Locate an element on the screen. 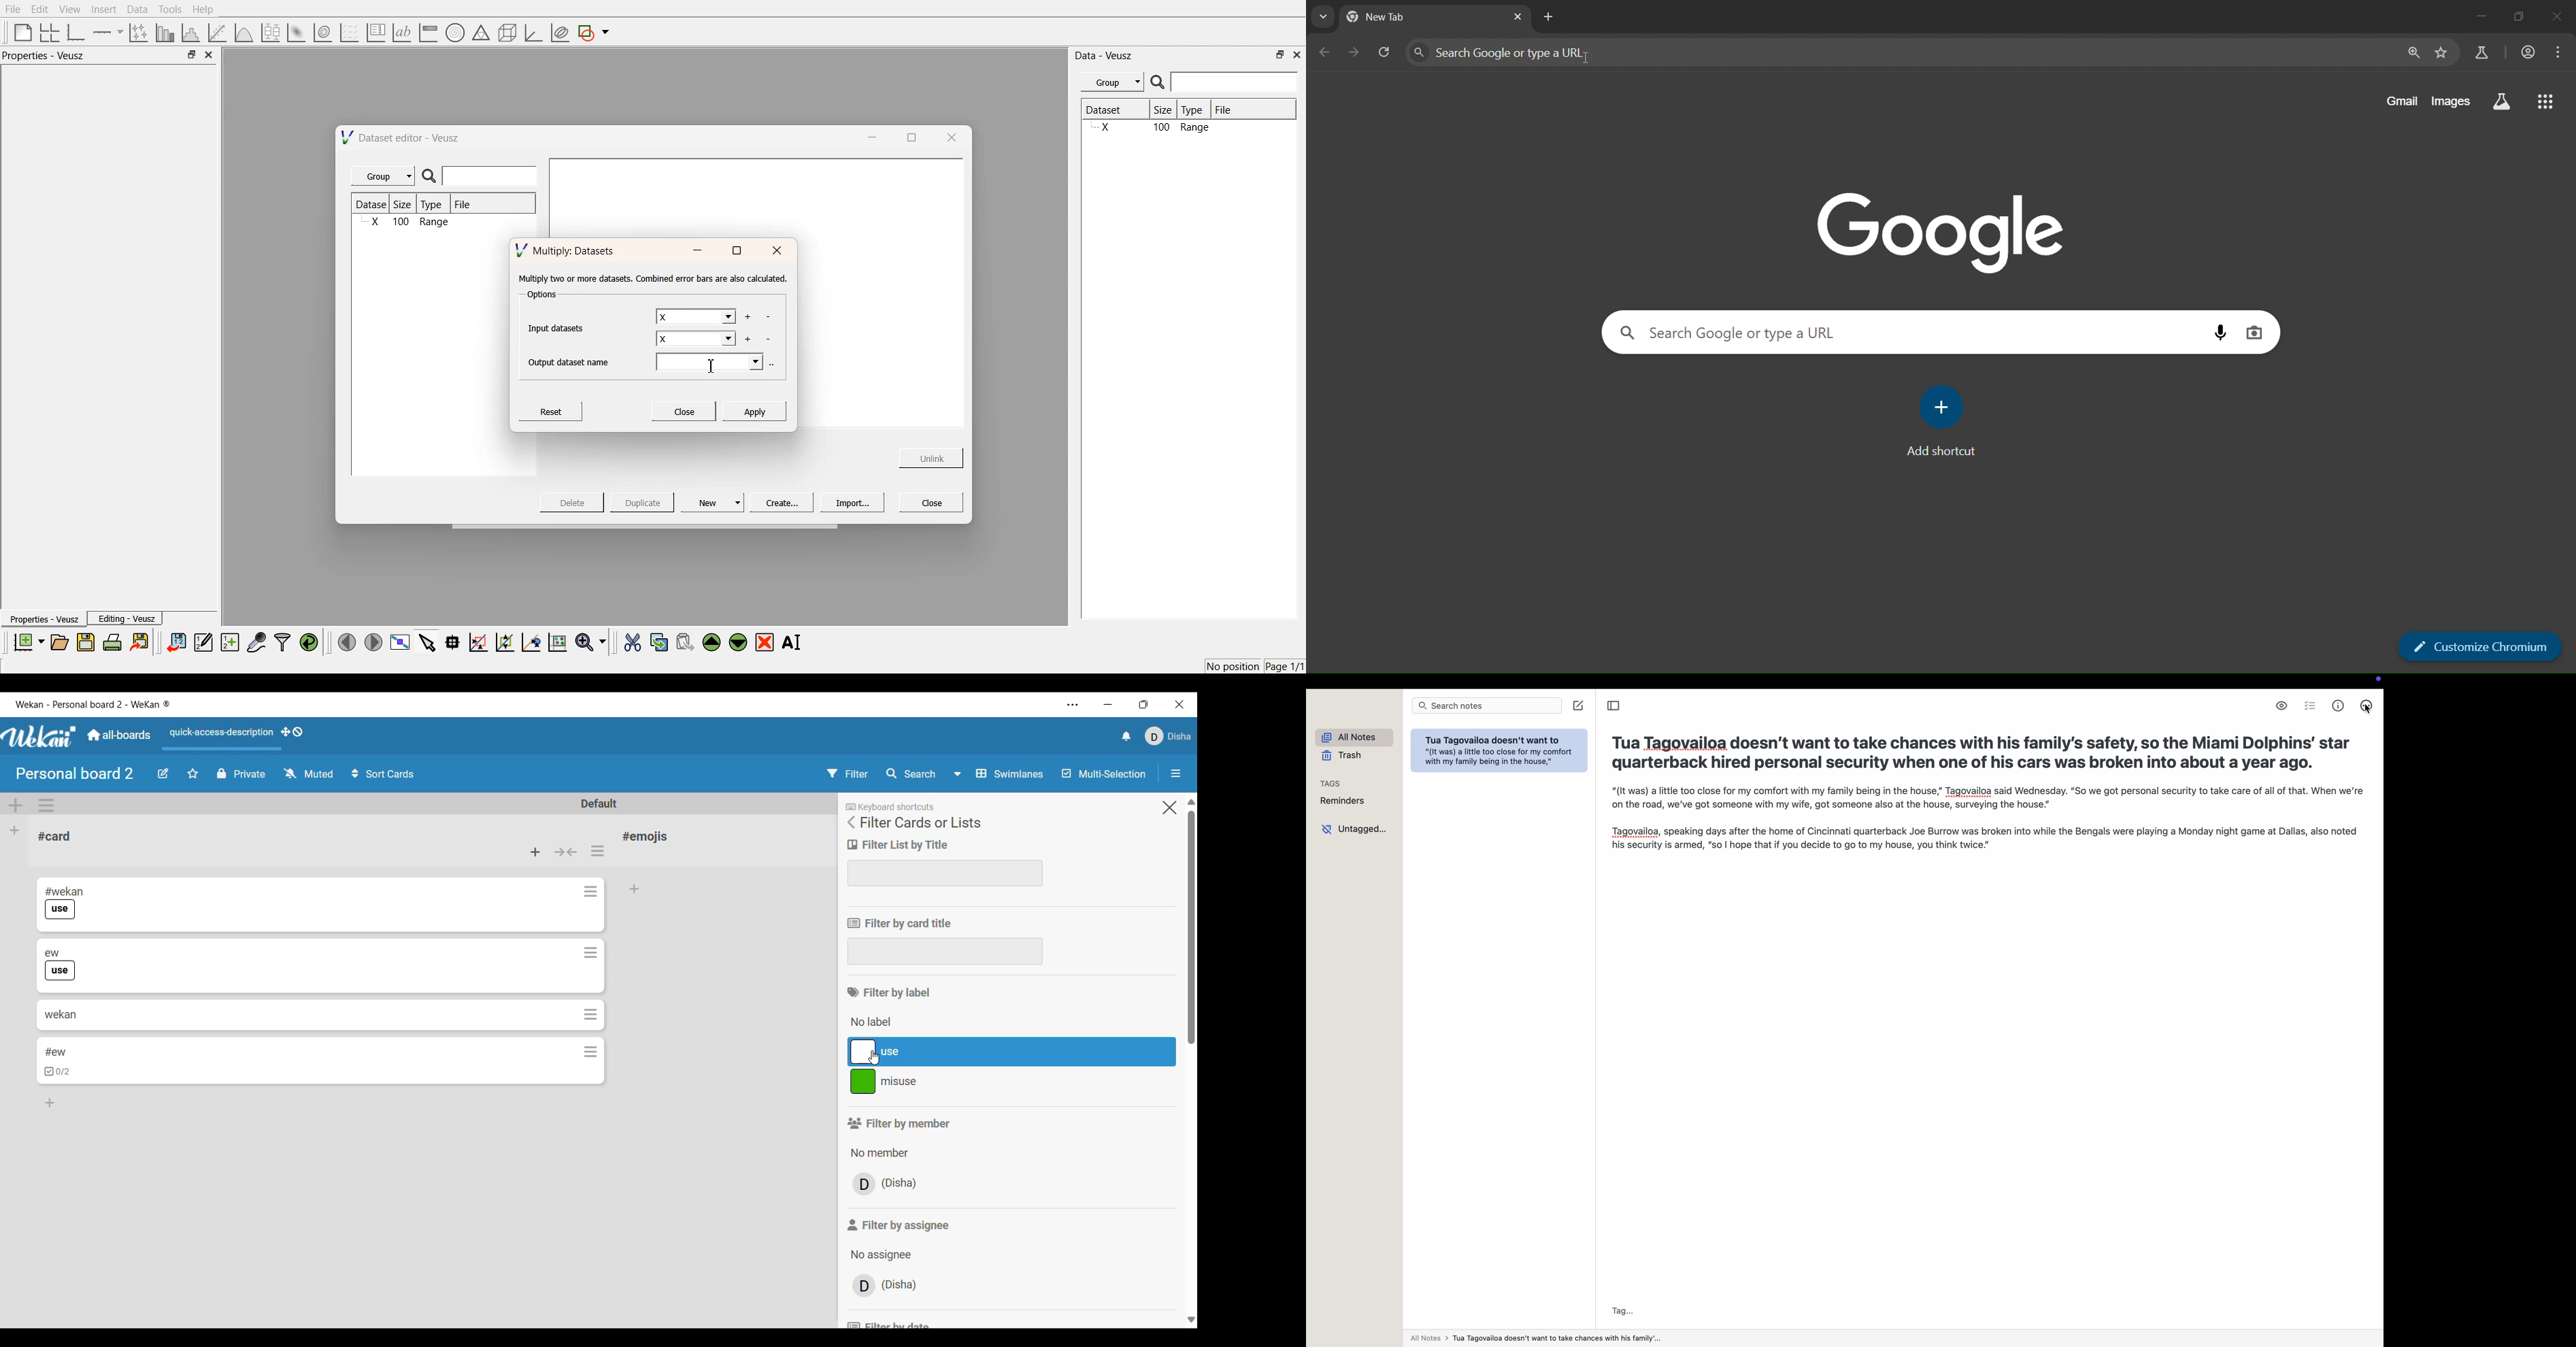 The image size is (2576, 1372). screen controls is located at coordinates (2377, 681).